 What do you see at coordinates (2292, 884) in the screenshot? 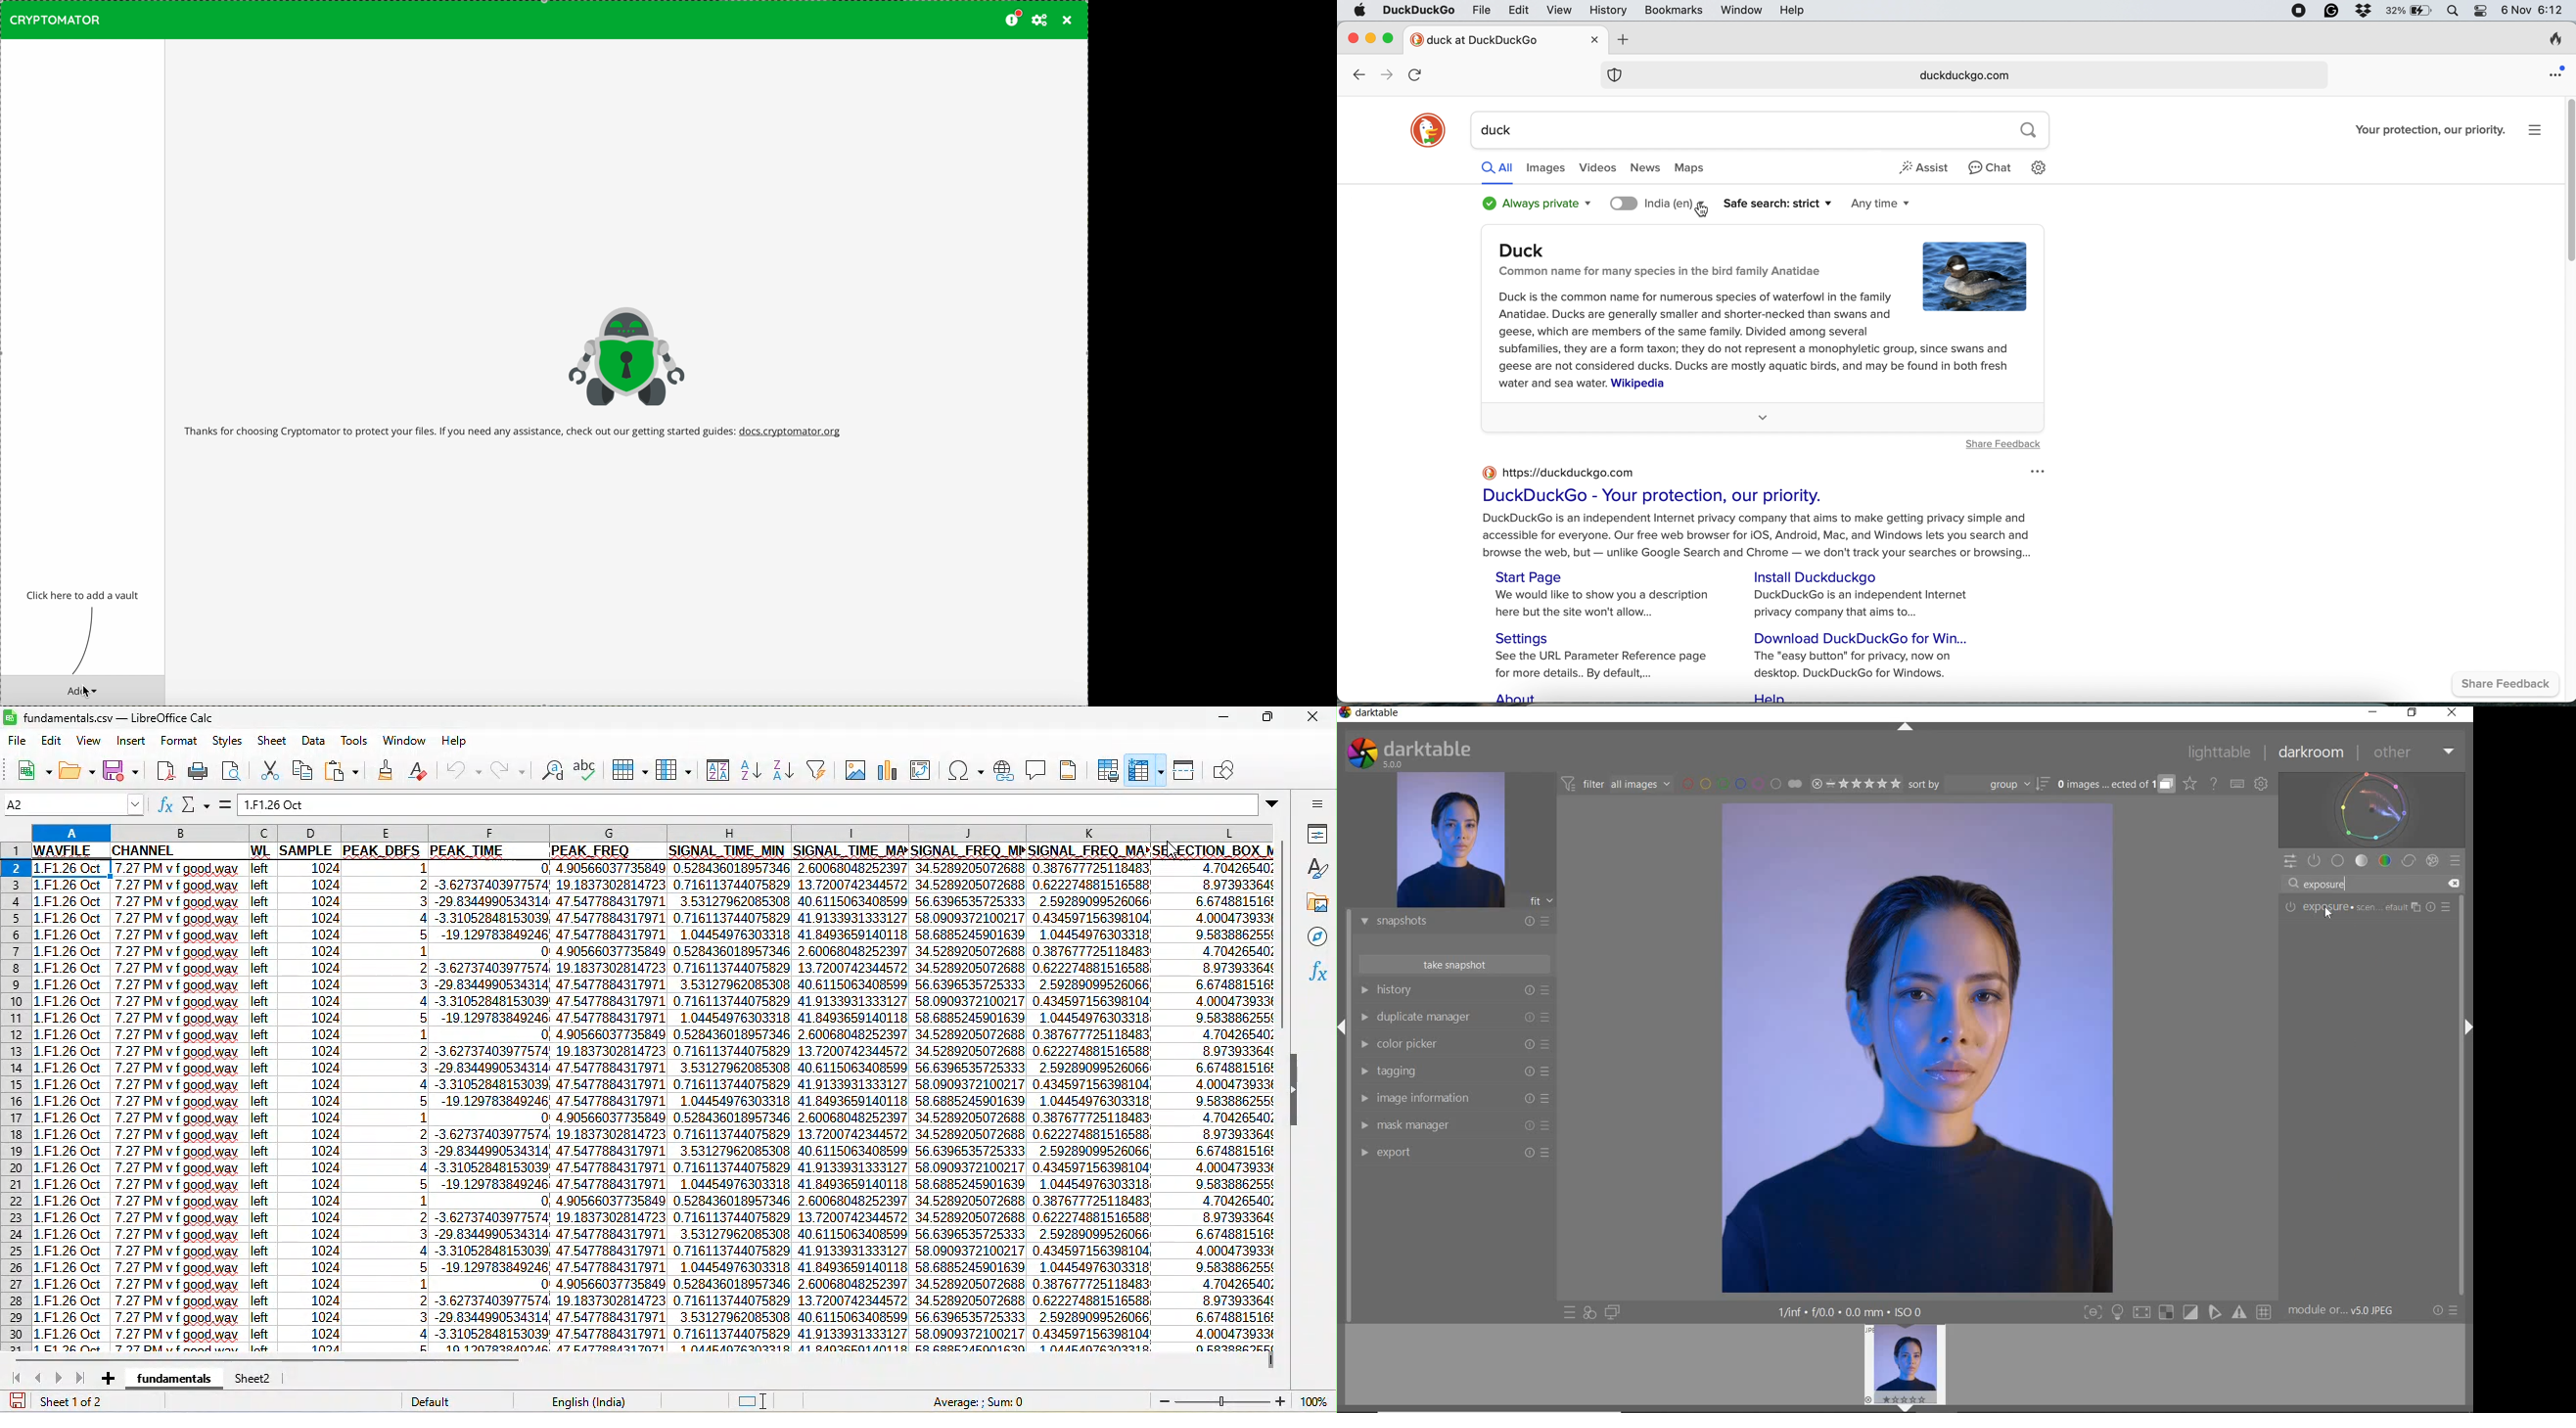
I see `Search` at bounding box center [2292, 884].